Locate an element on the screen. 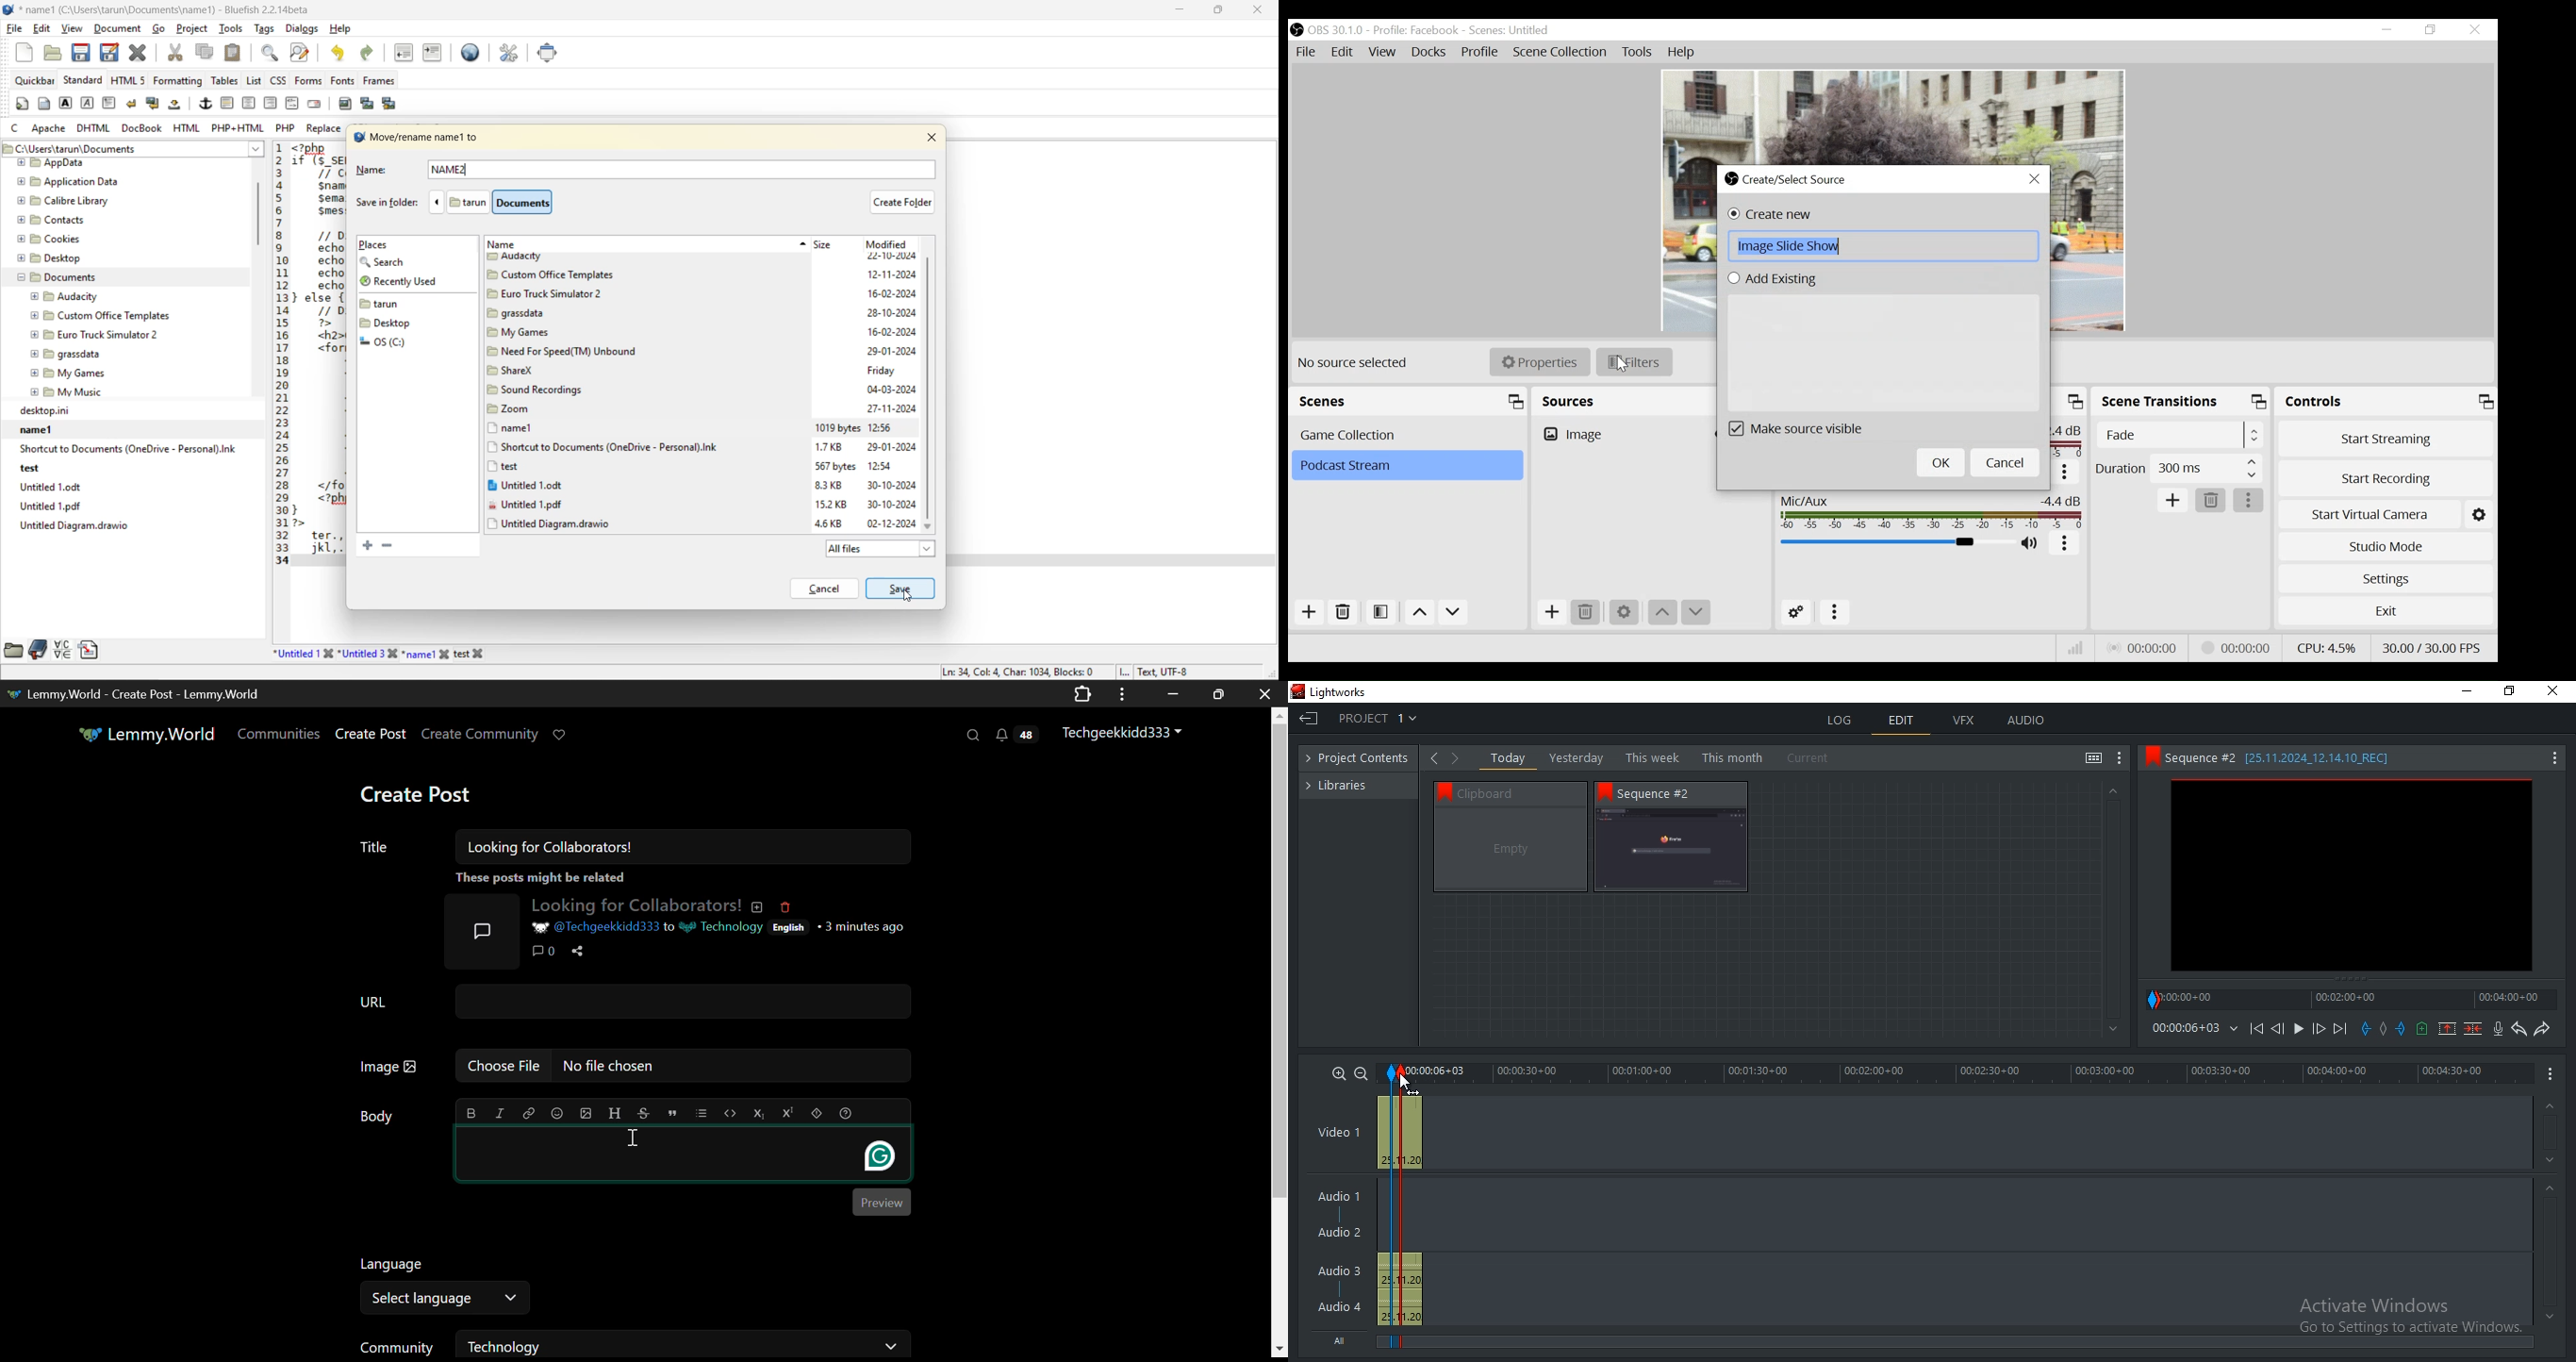  Existing Source Name is located at coordinates (1883, 354).